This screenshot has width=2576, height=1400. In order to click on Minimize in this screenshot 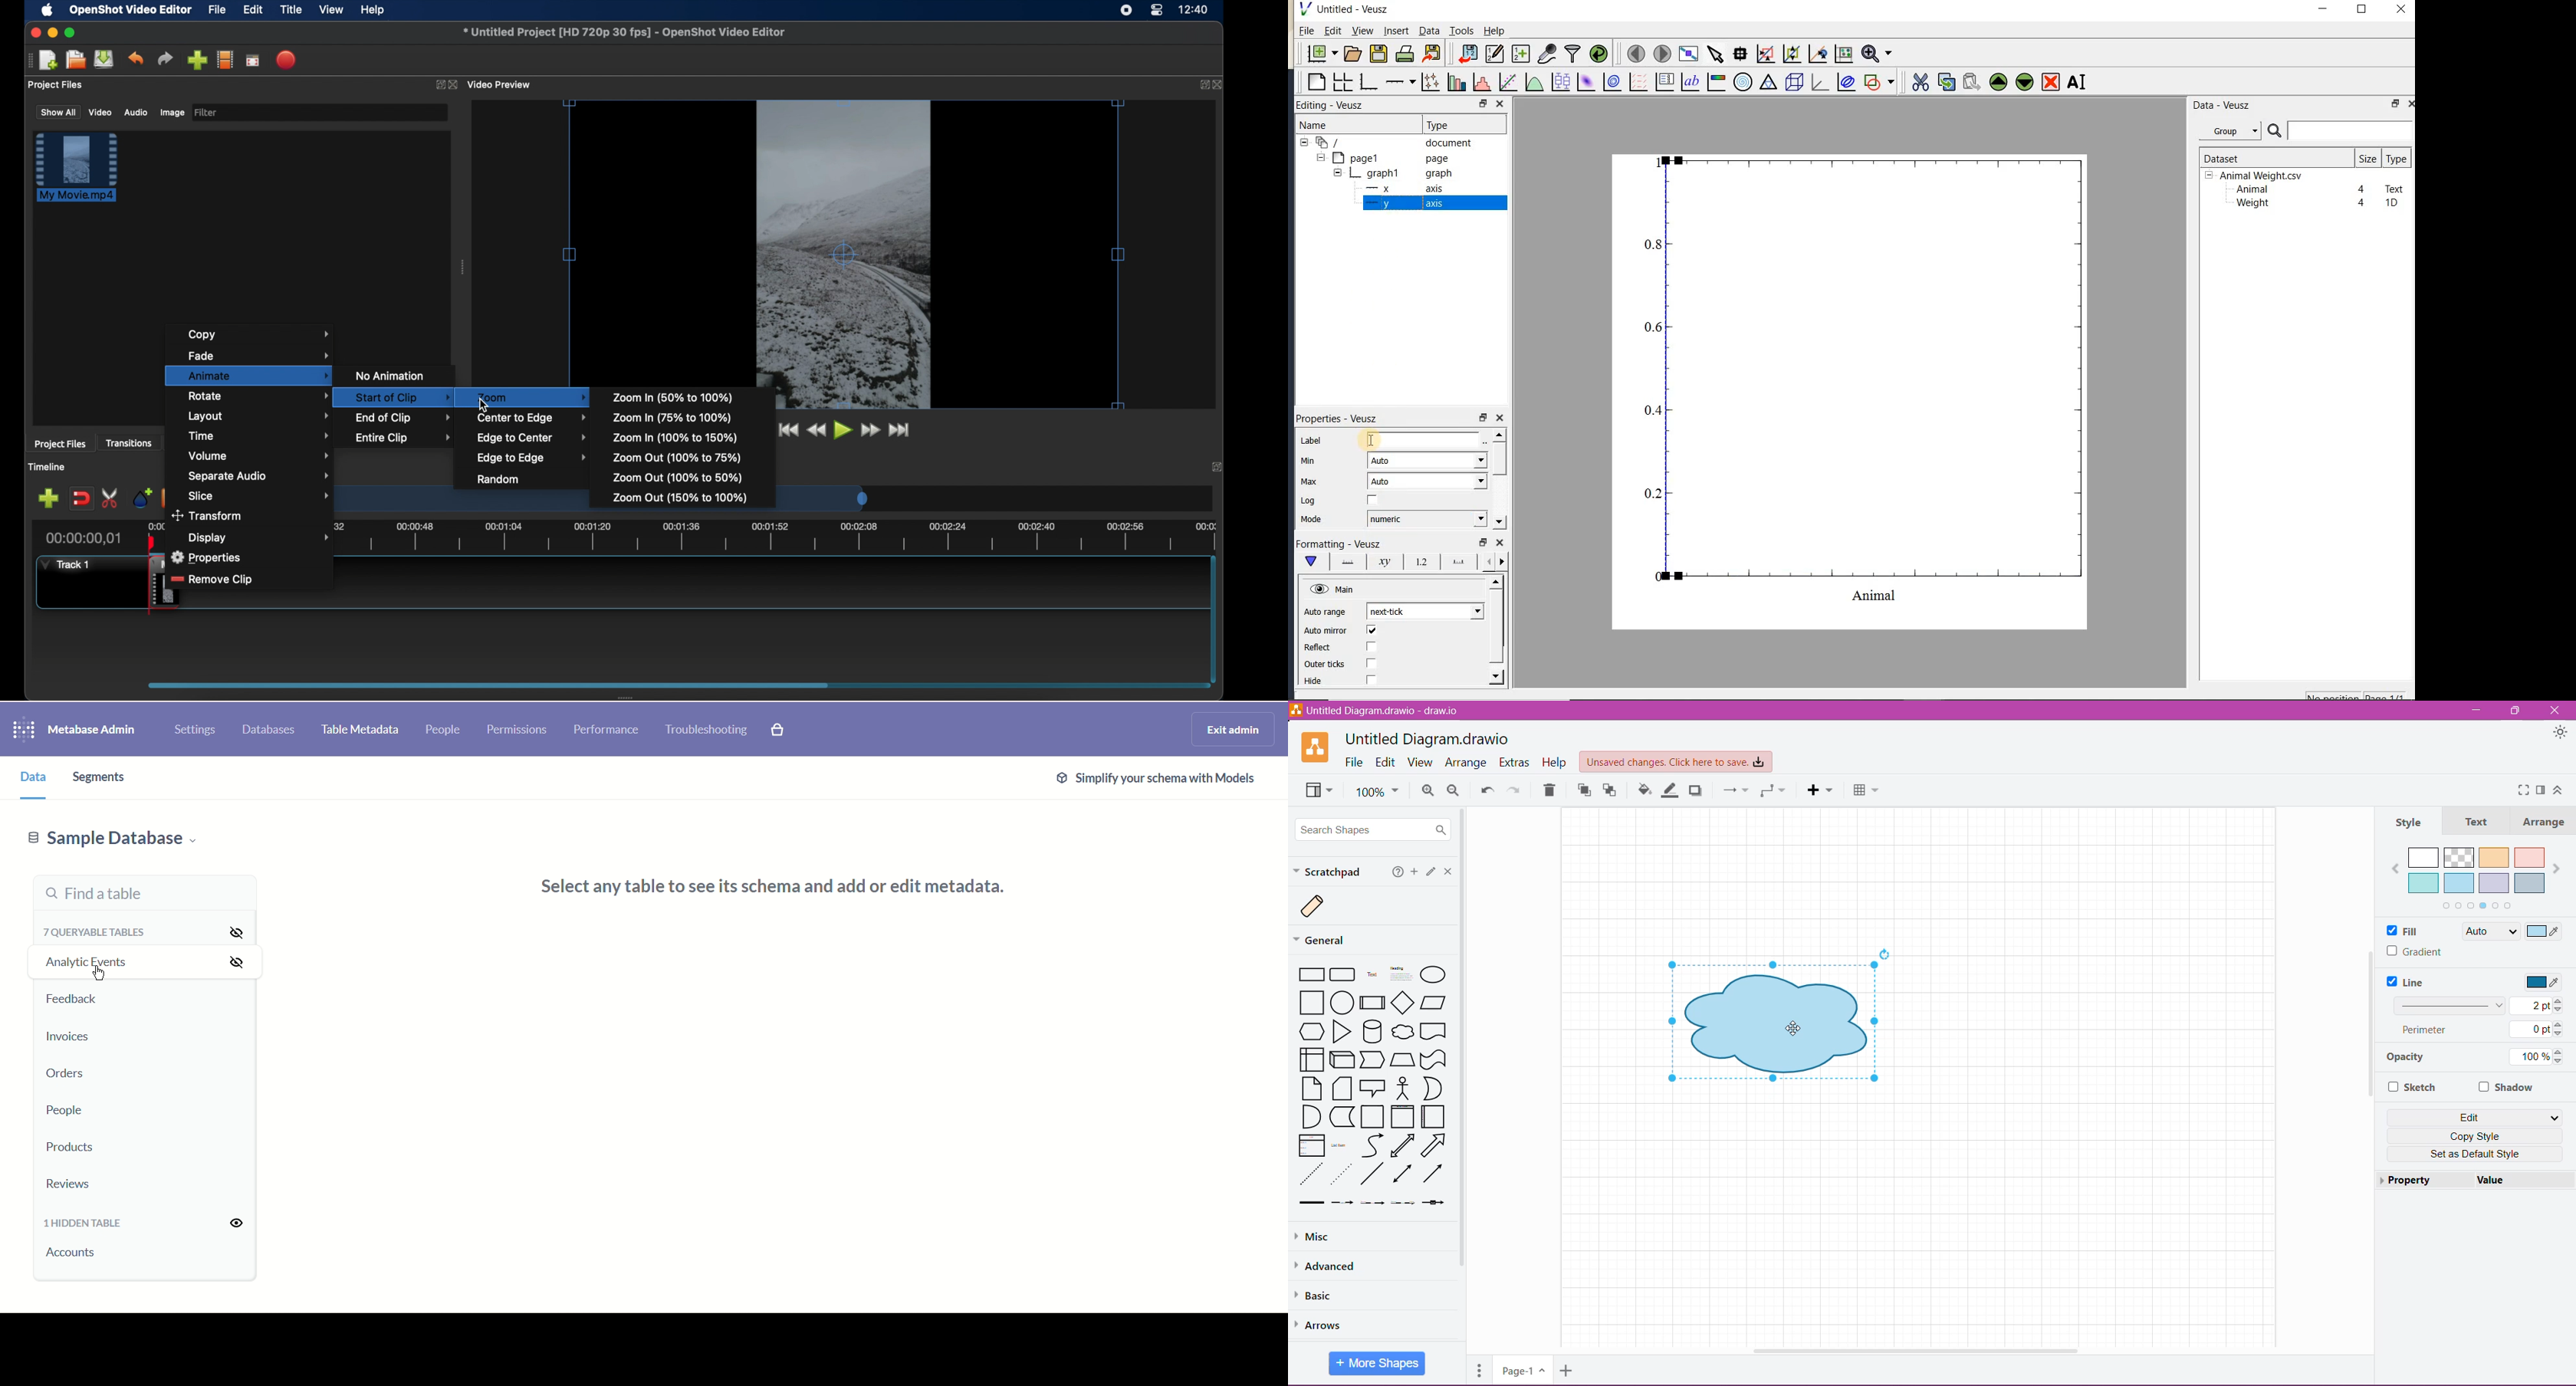, I will do `click(2475, 711)`.